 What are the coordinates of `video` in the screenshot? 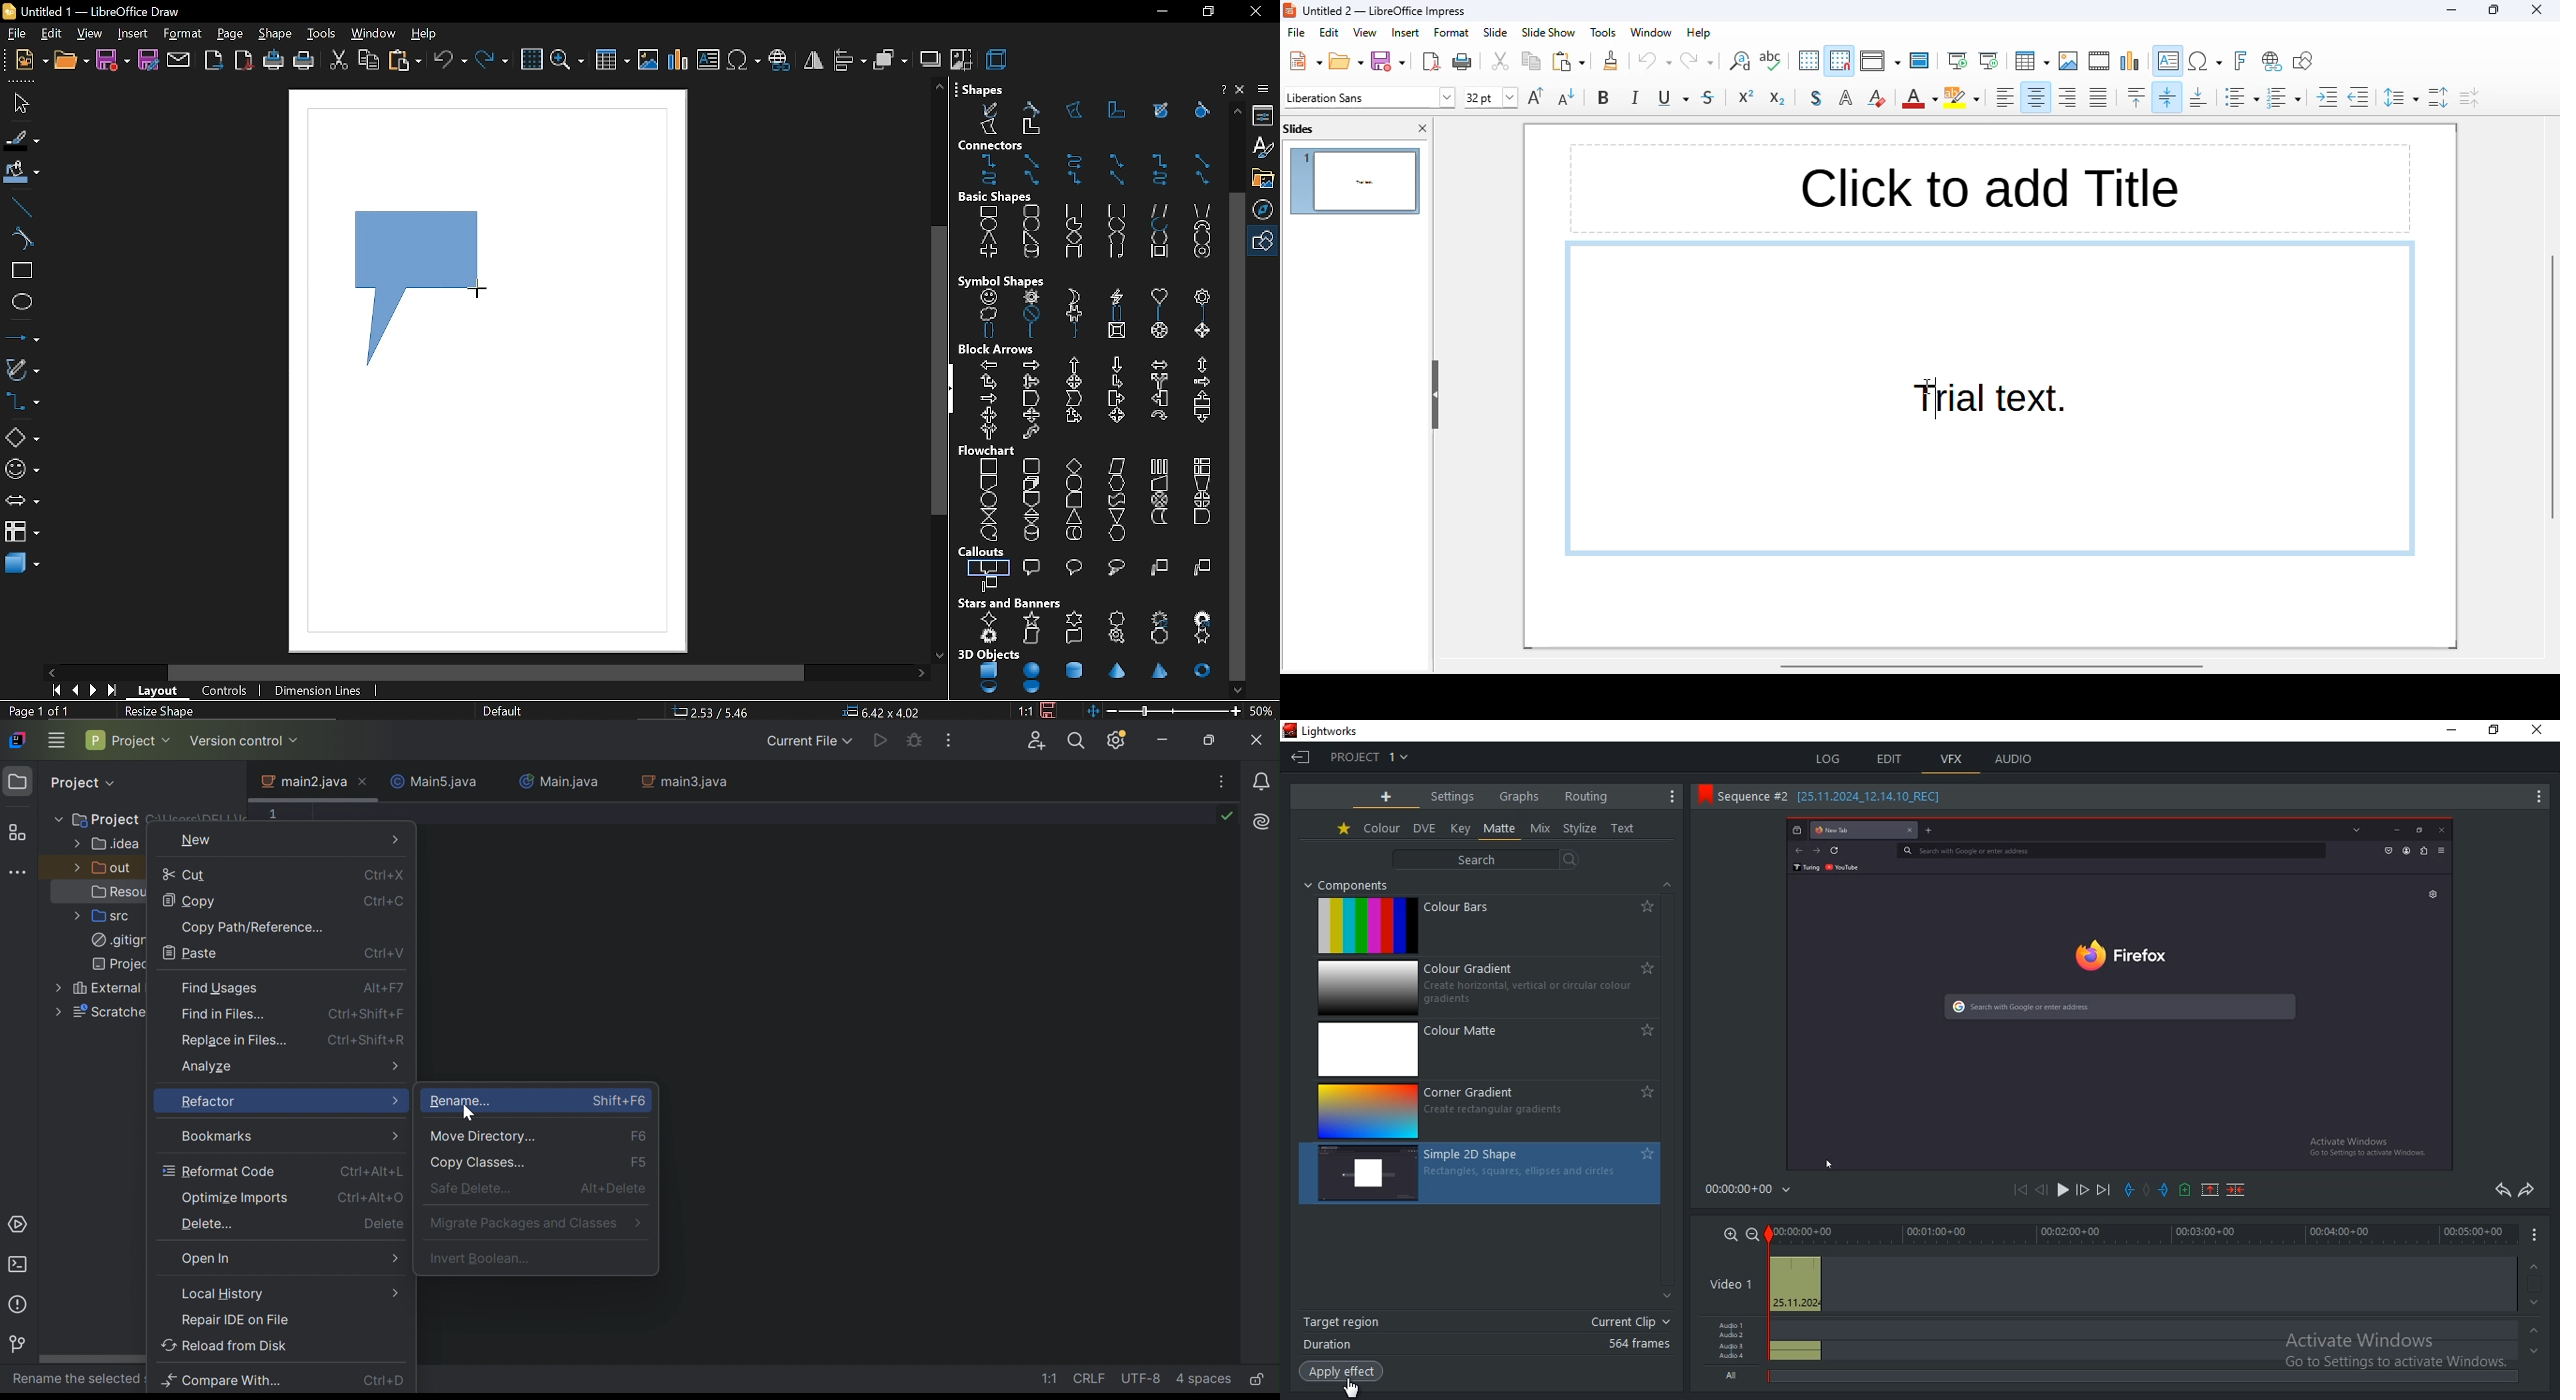 It's located at (1793, 1285).